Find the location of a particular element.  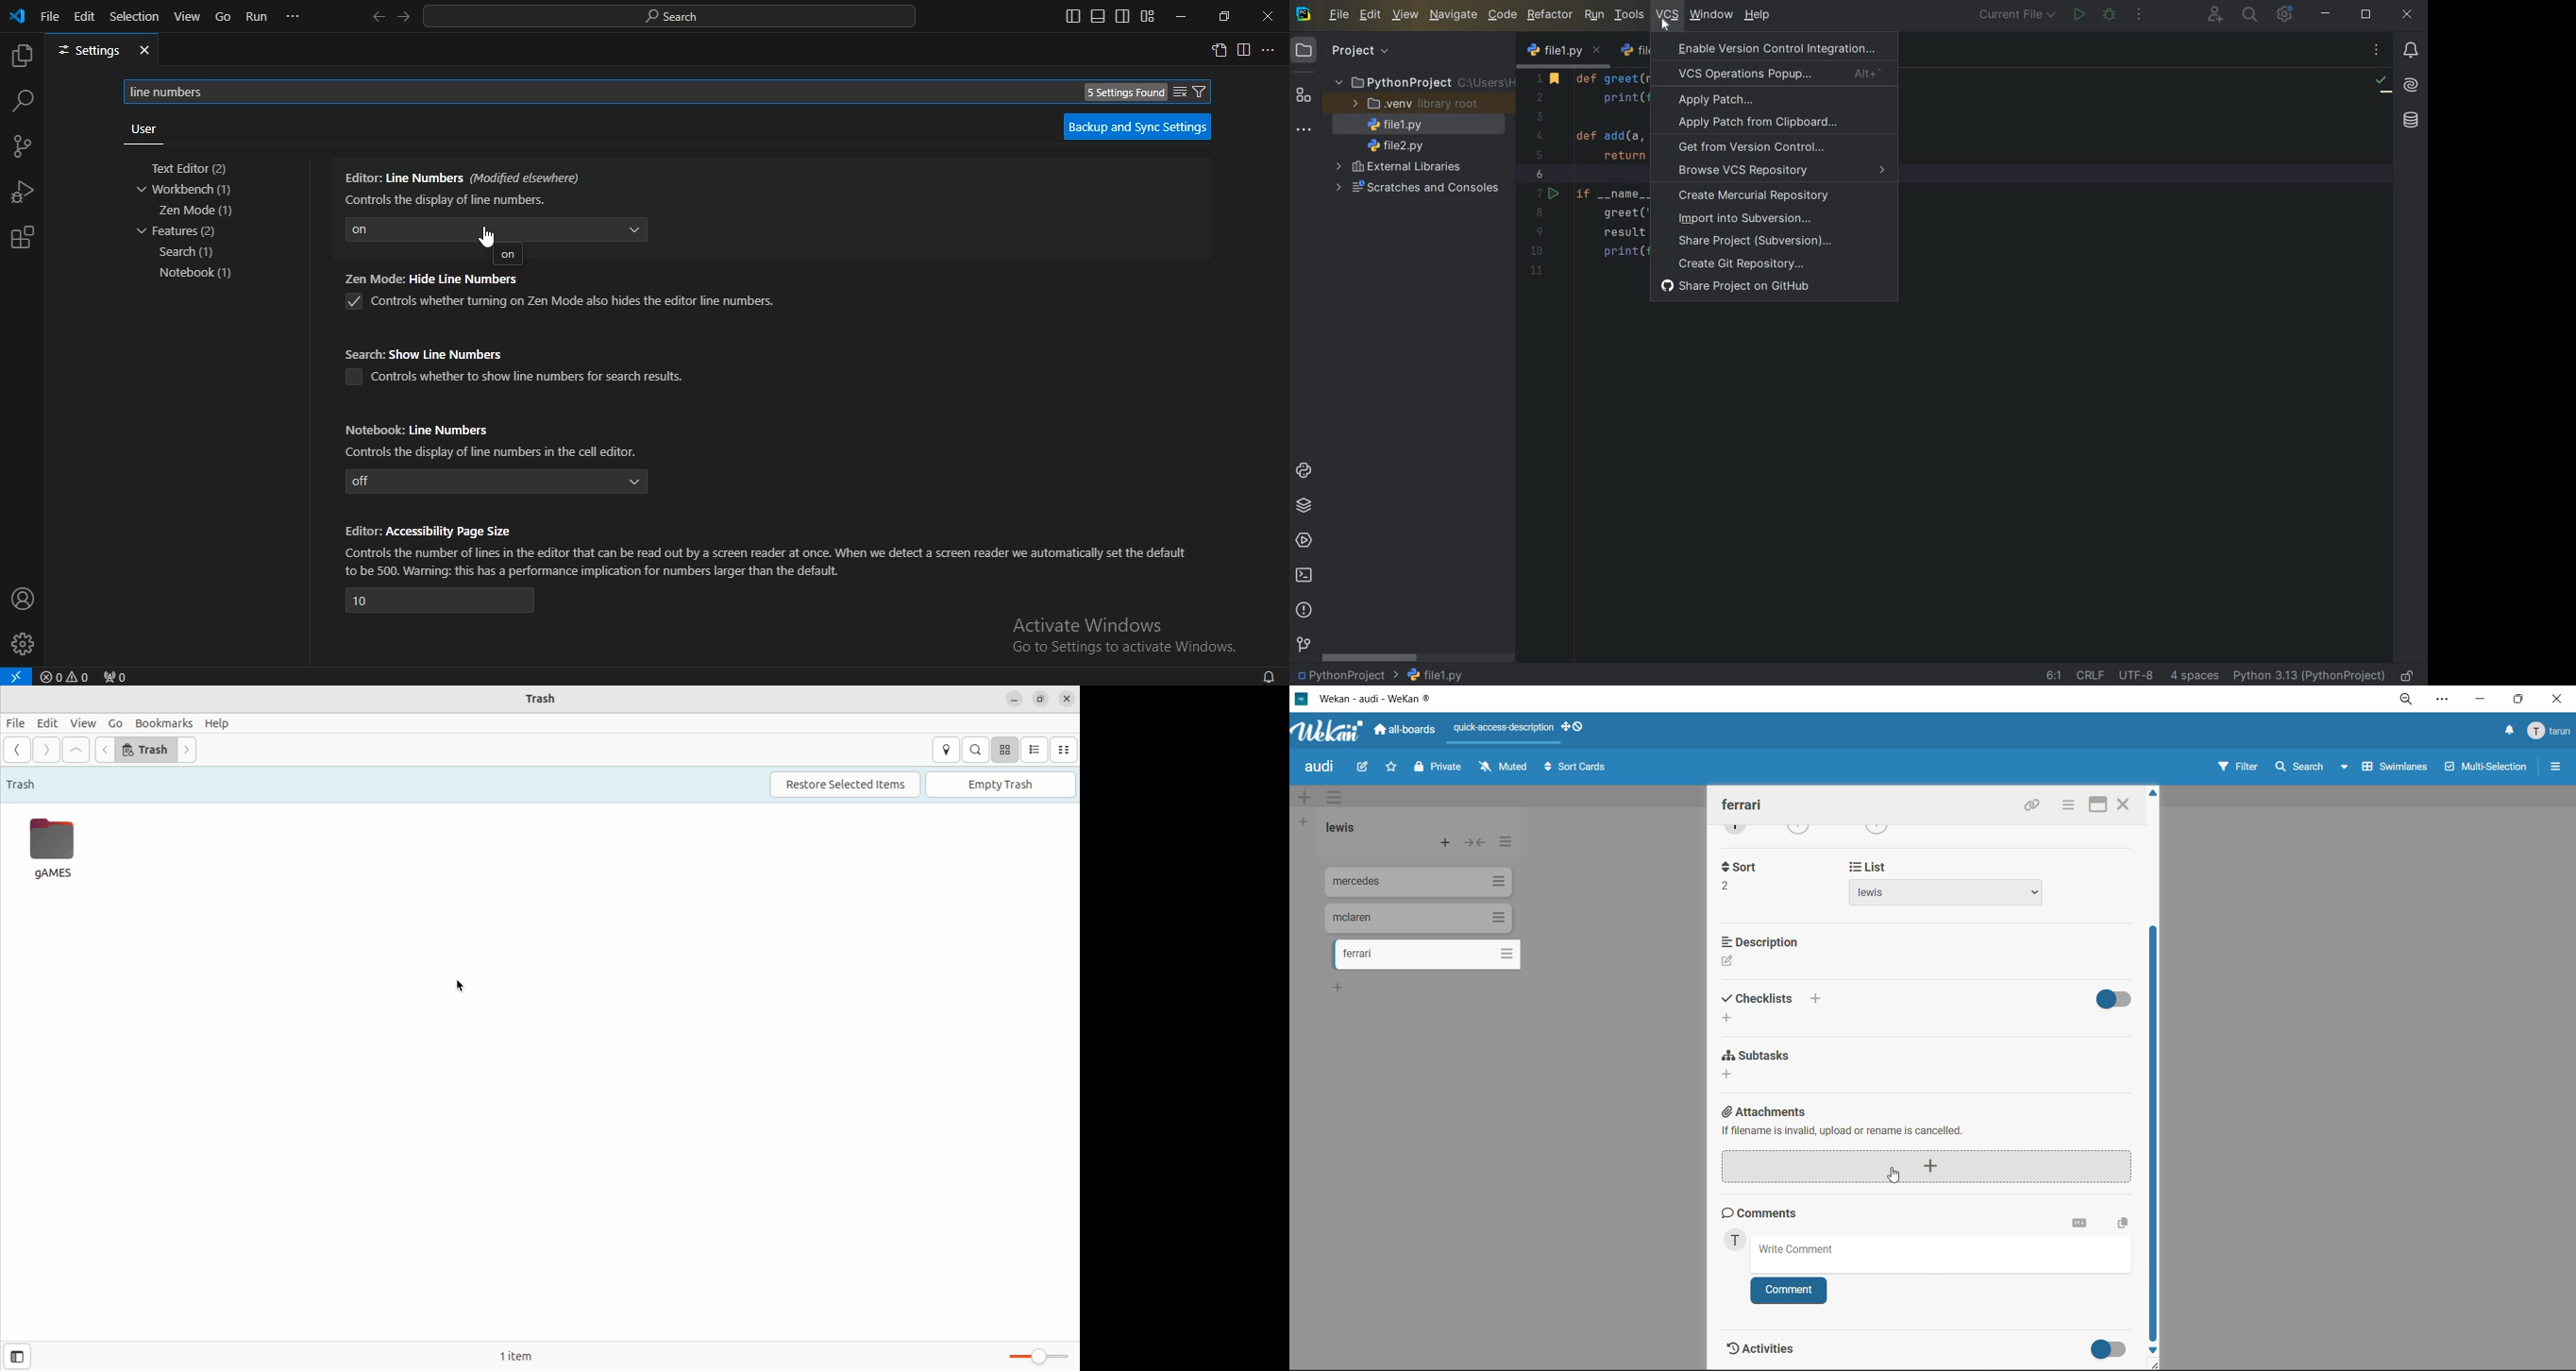

list title is located at coordinates (1340, 828).